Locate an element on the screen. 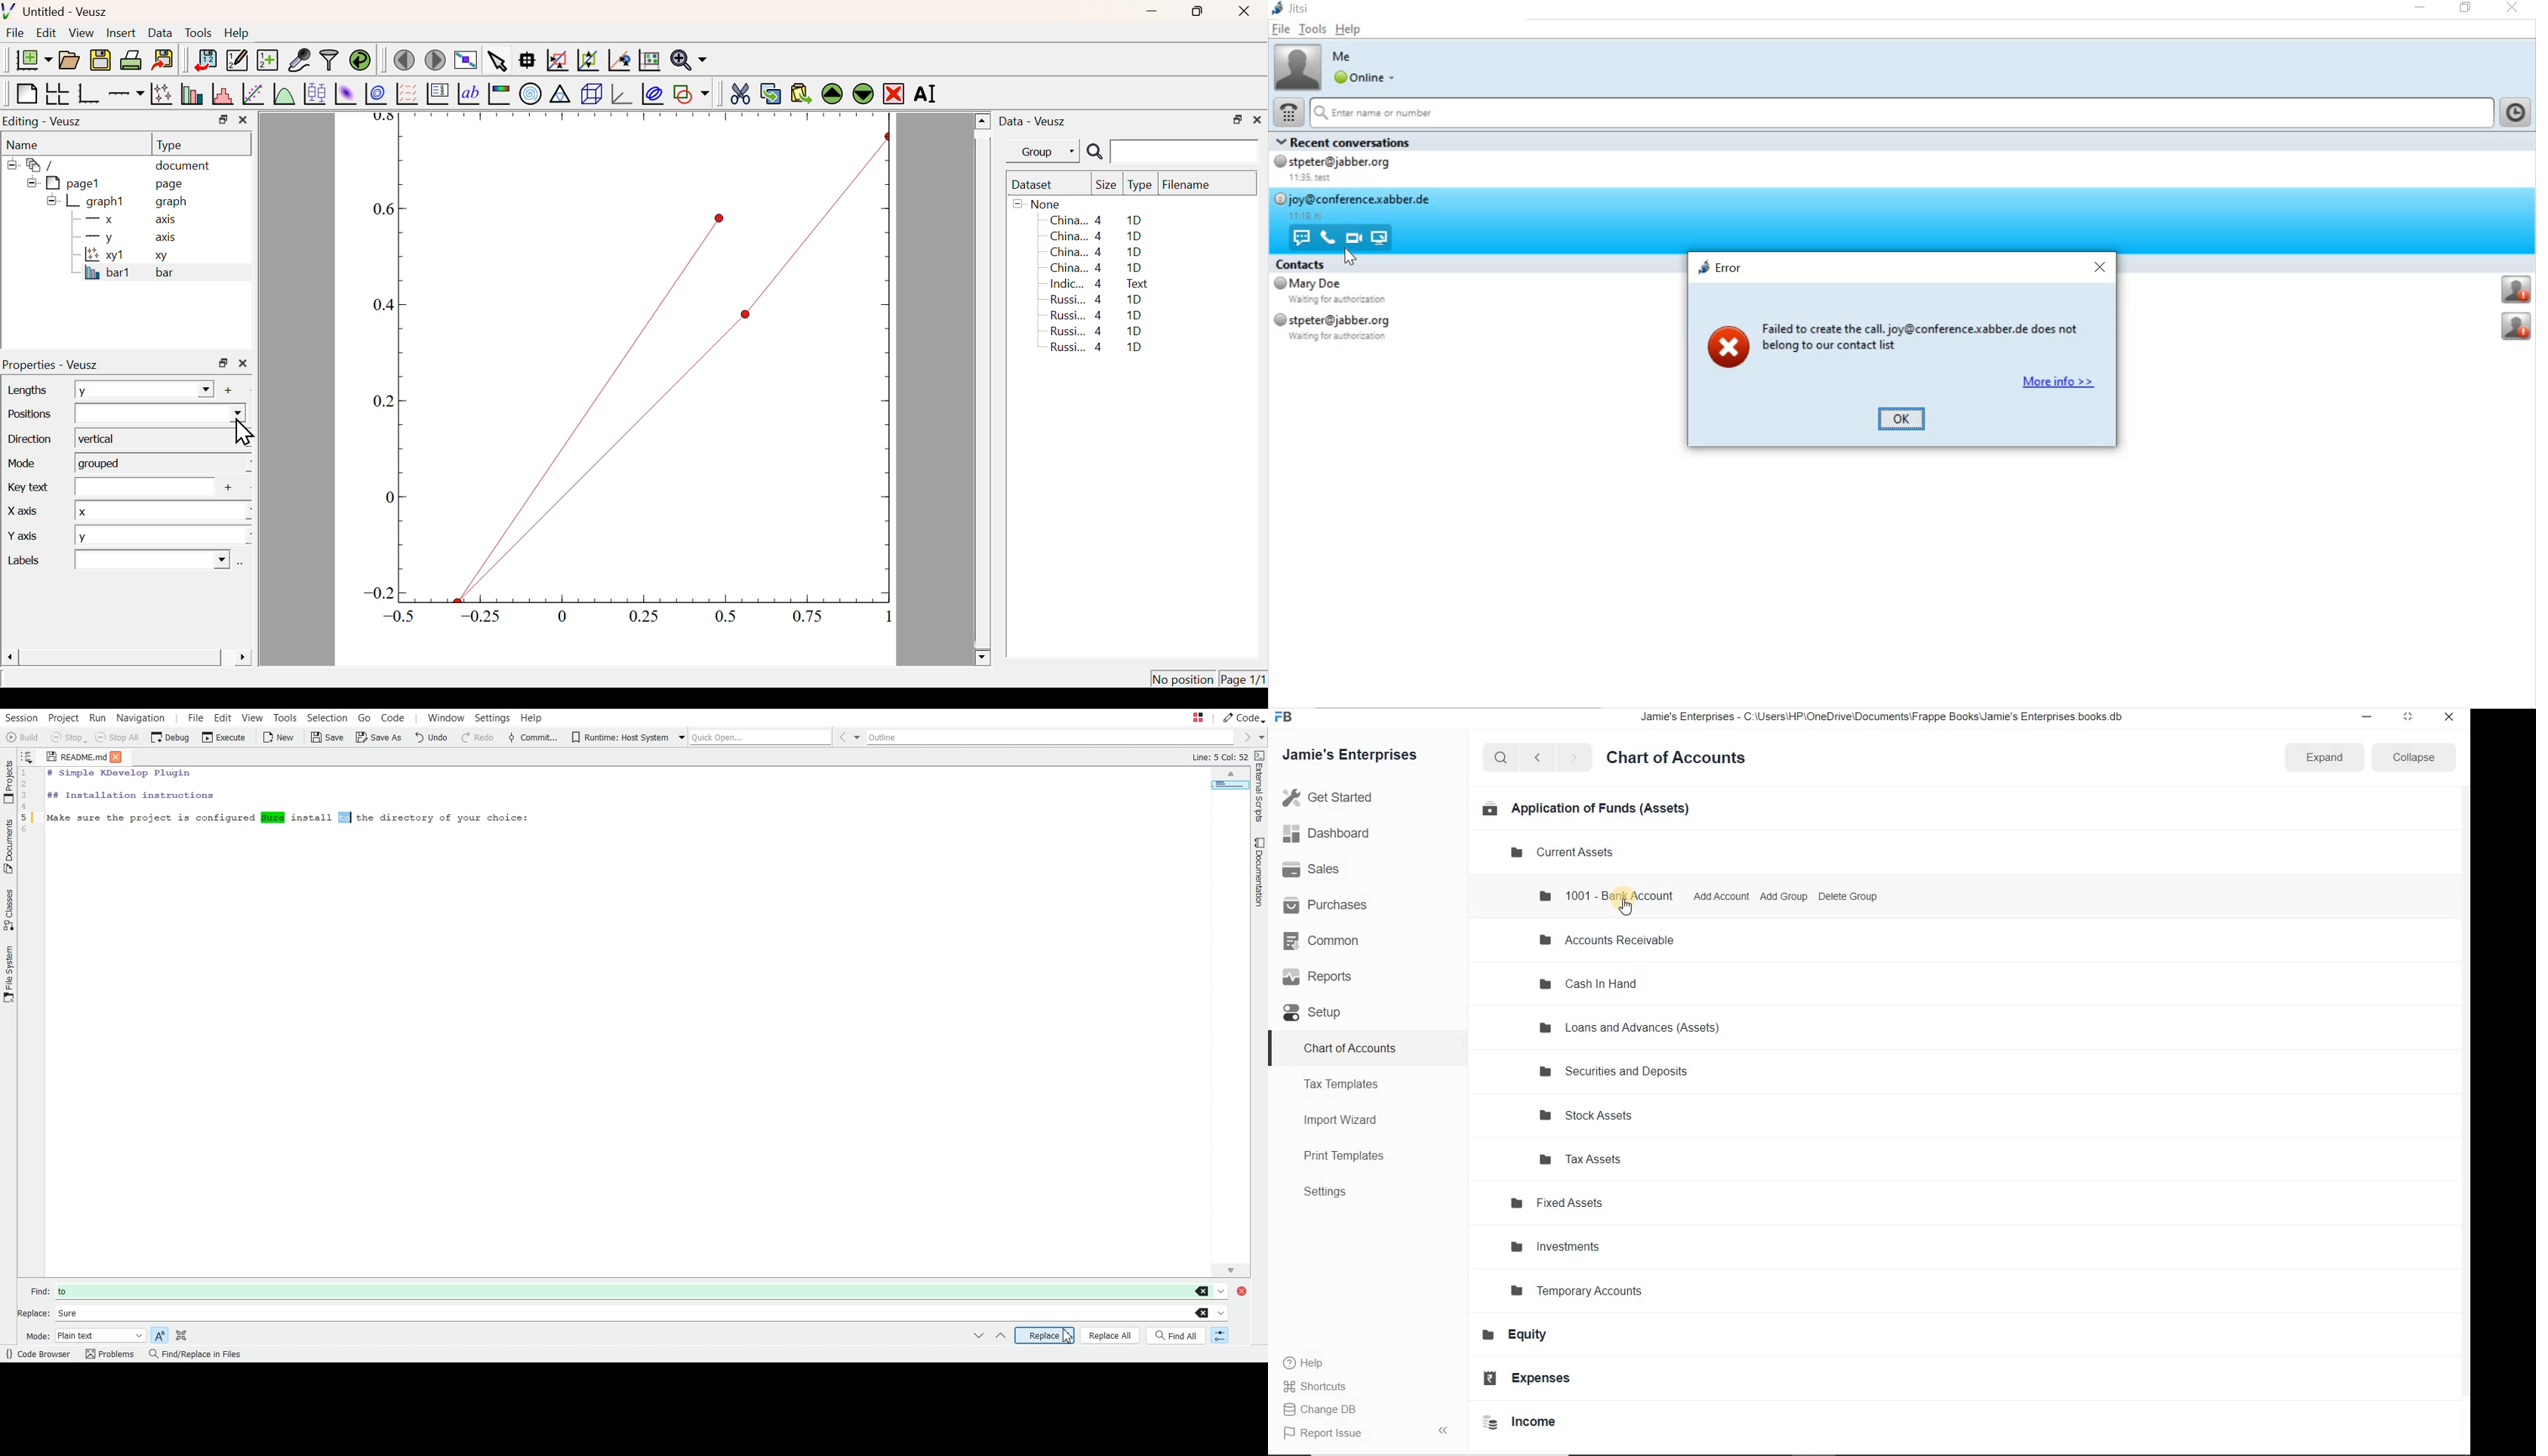 The height and width of the screenshot is (1456, 2548). Temporary Accounts is located at coordinates (1585, 1291).